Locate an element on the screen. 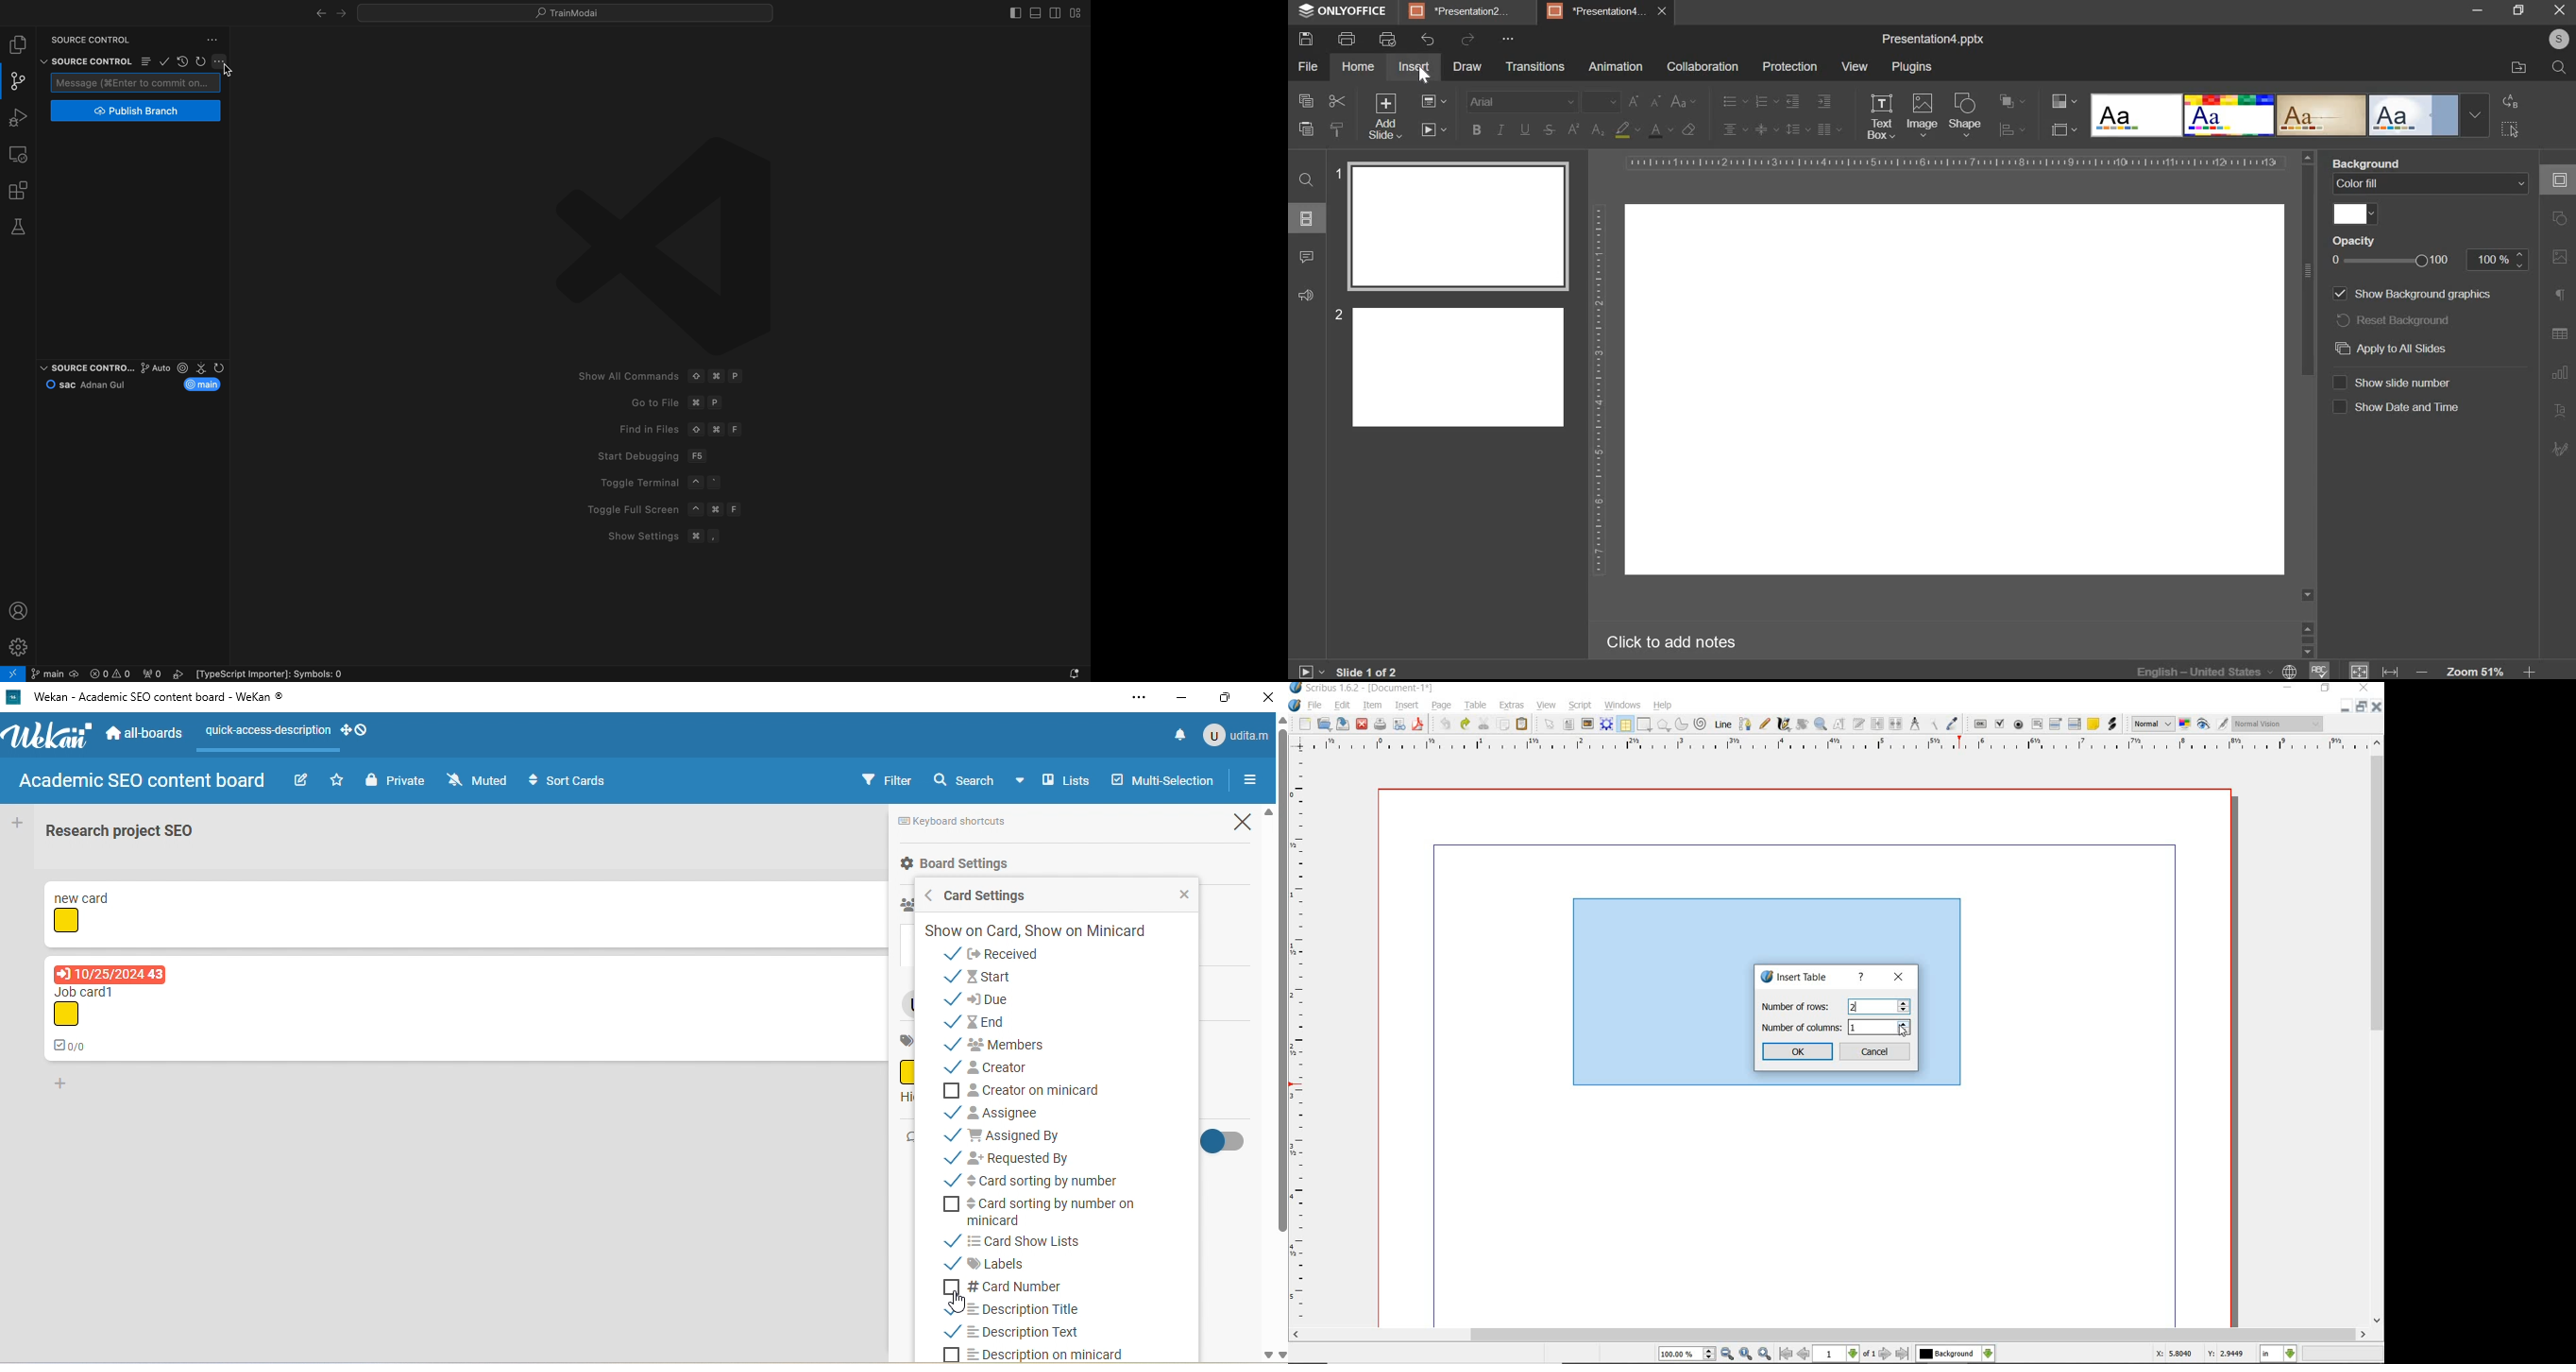 This screenshot has width=2576, height=1372. search is located at coordinates (1303, 178).